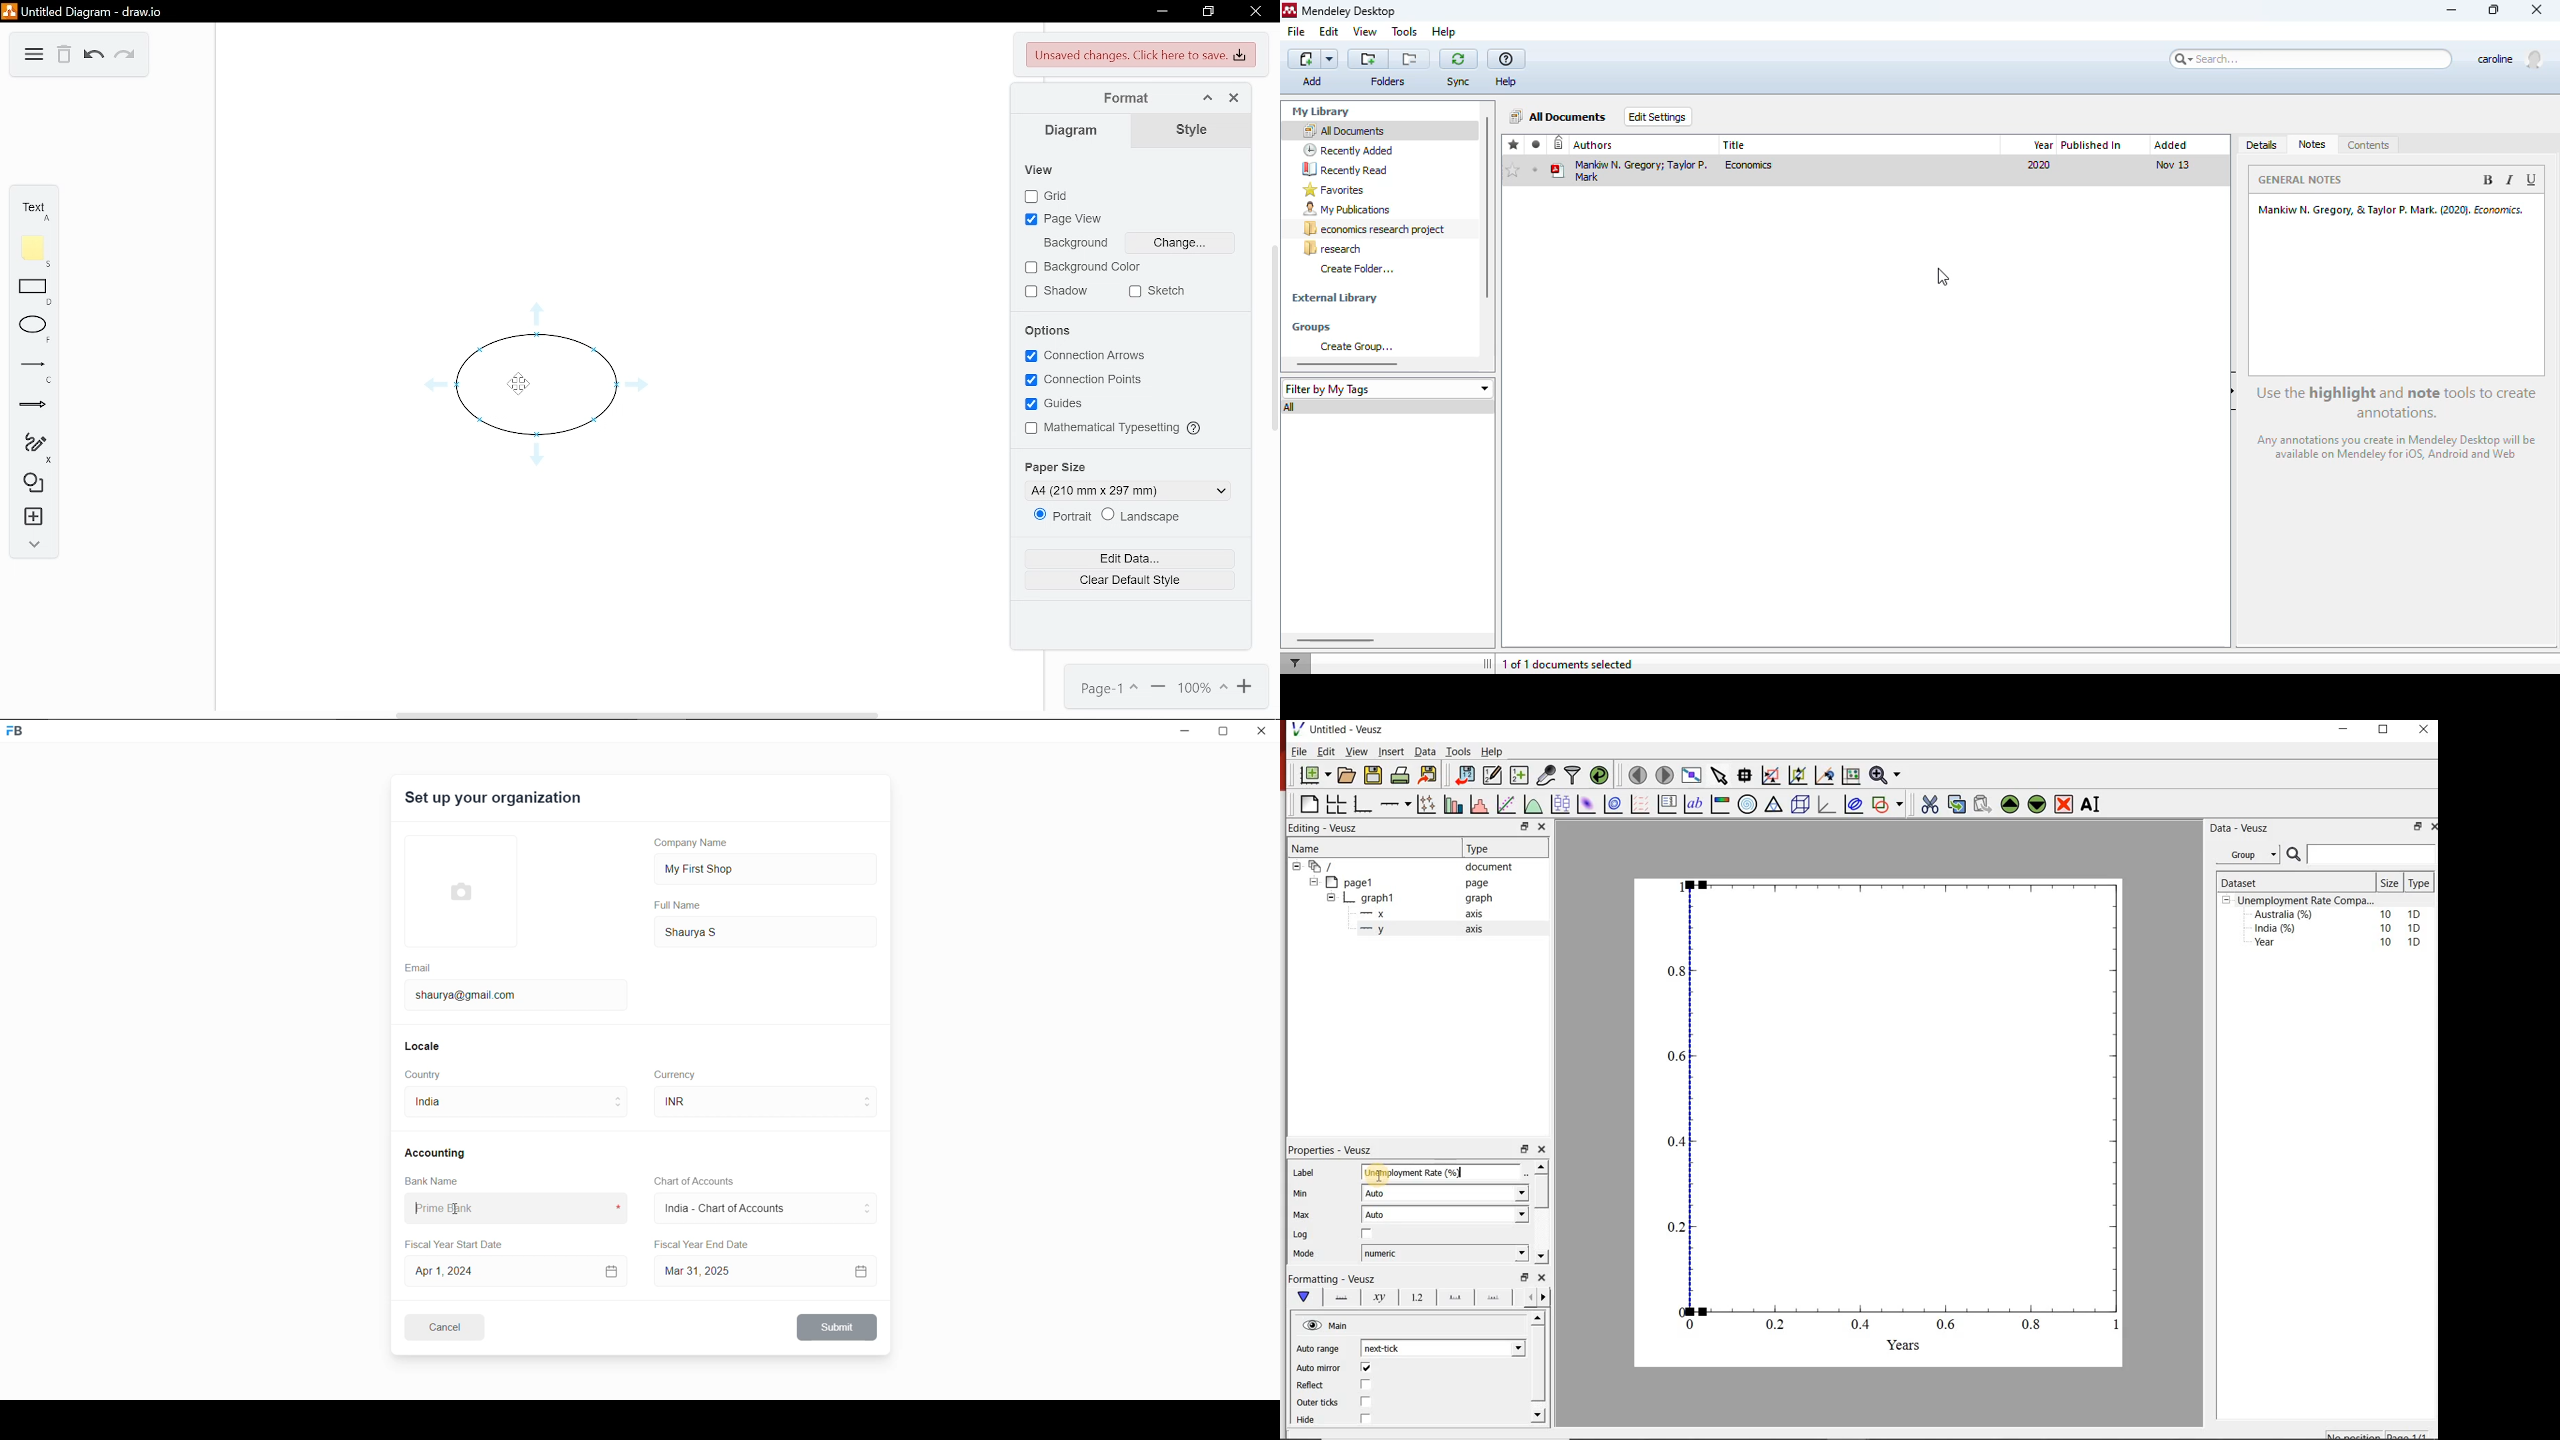 The width and height of the screenshot is (2576, 1456). Describe the element at coordinates (495, 800) in the screenshot. I see `Set up your organization` at that location.